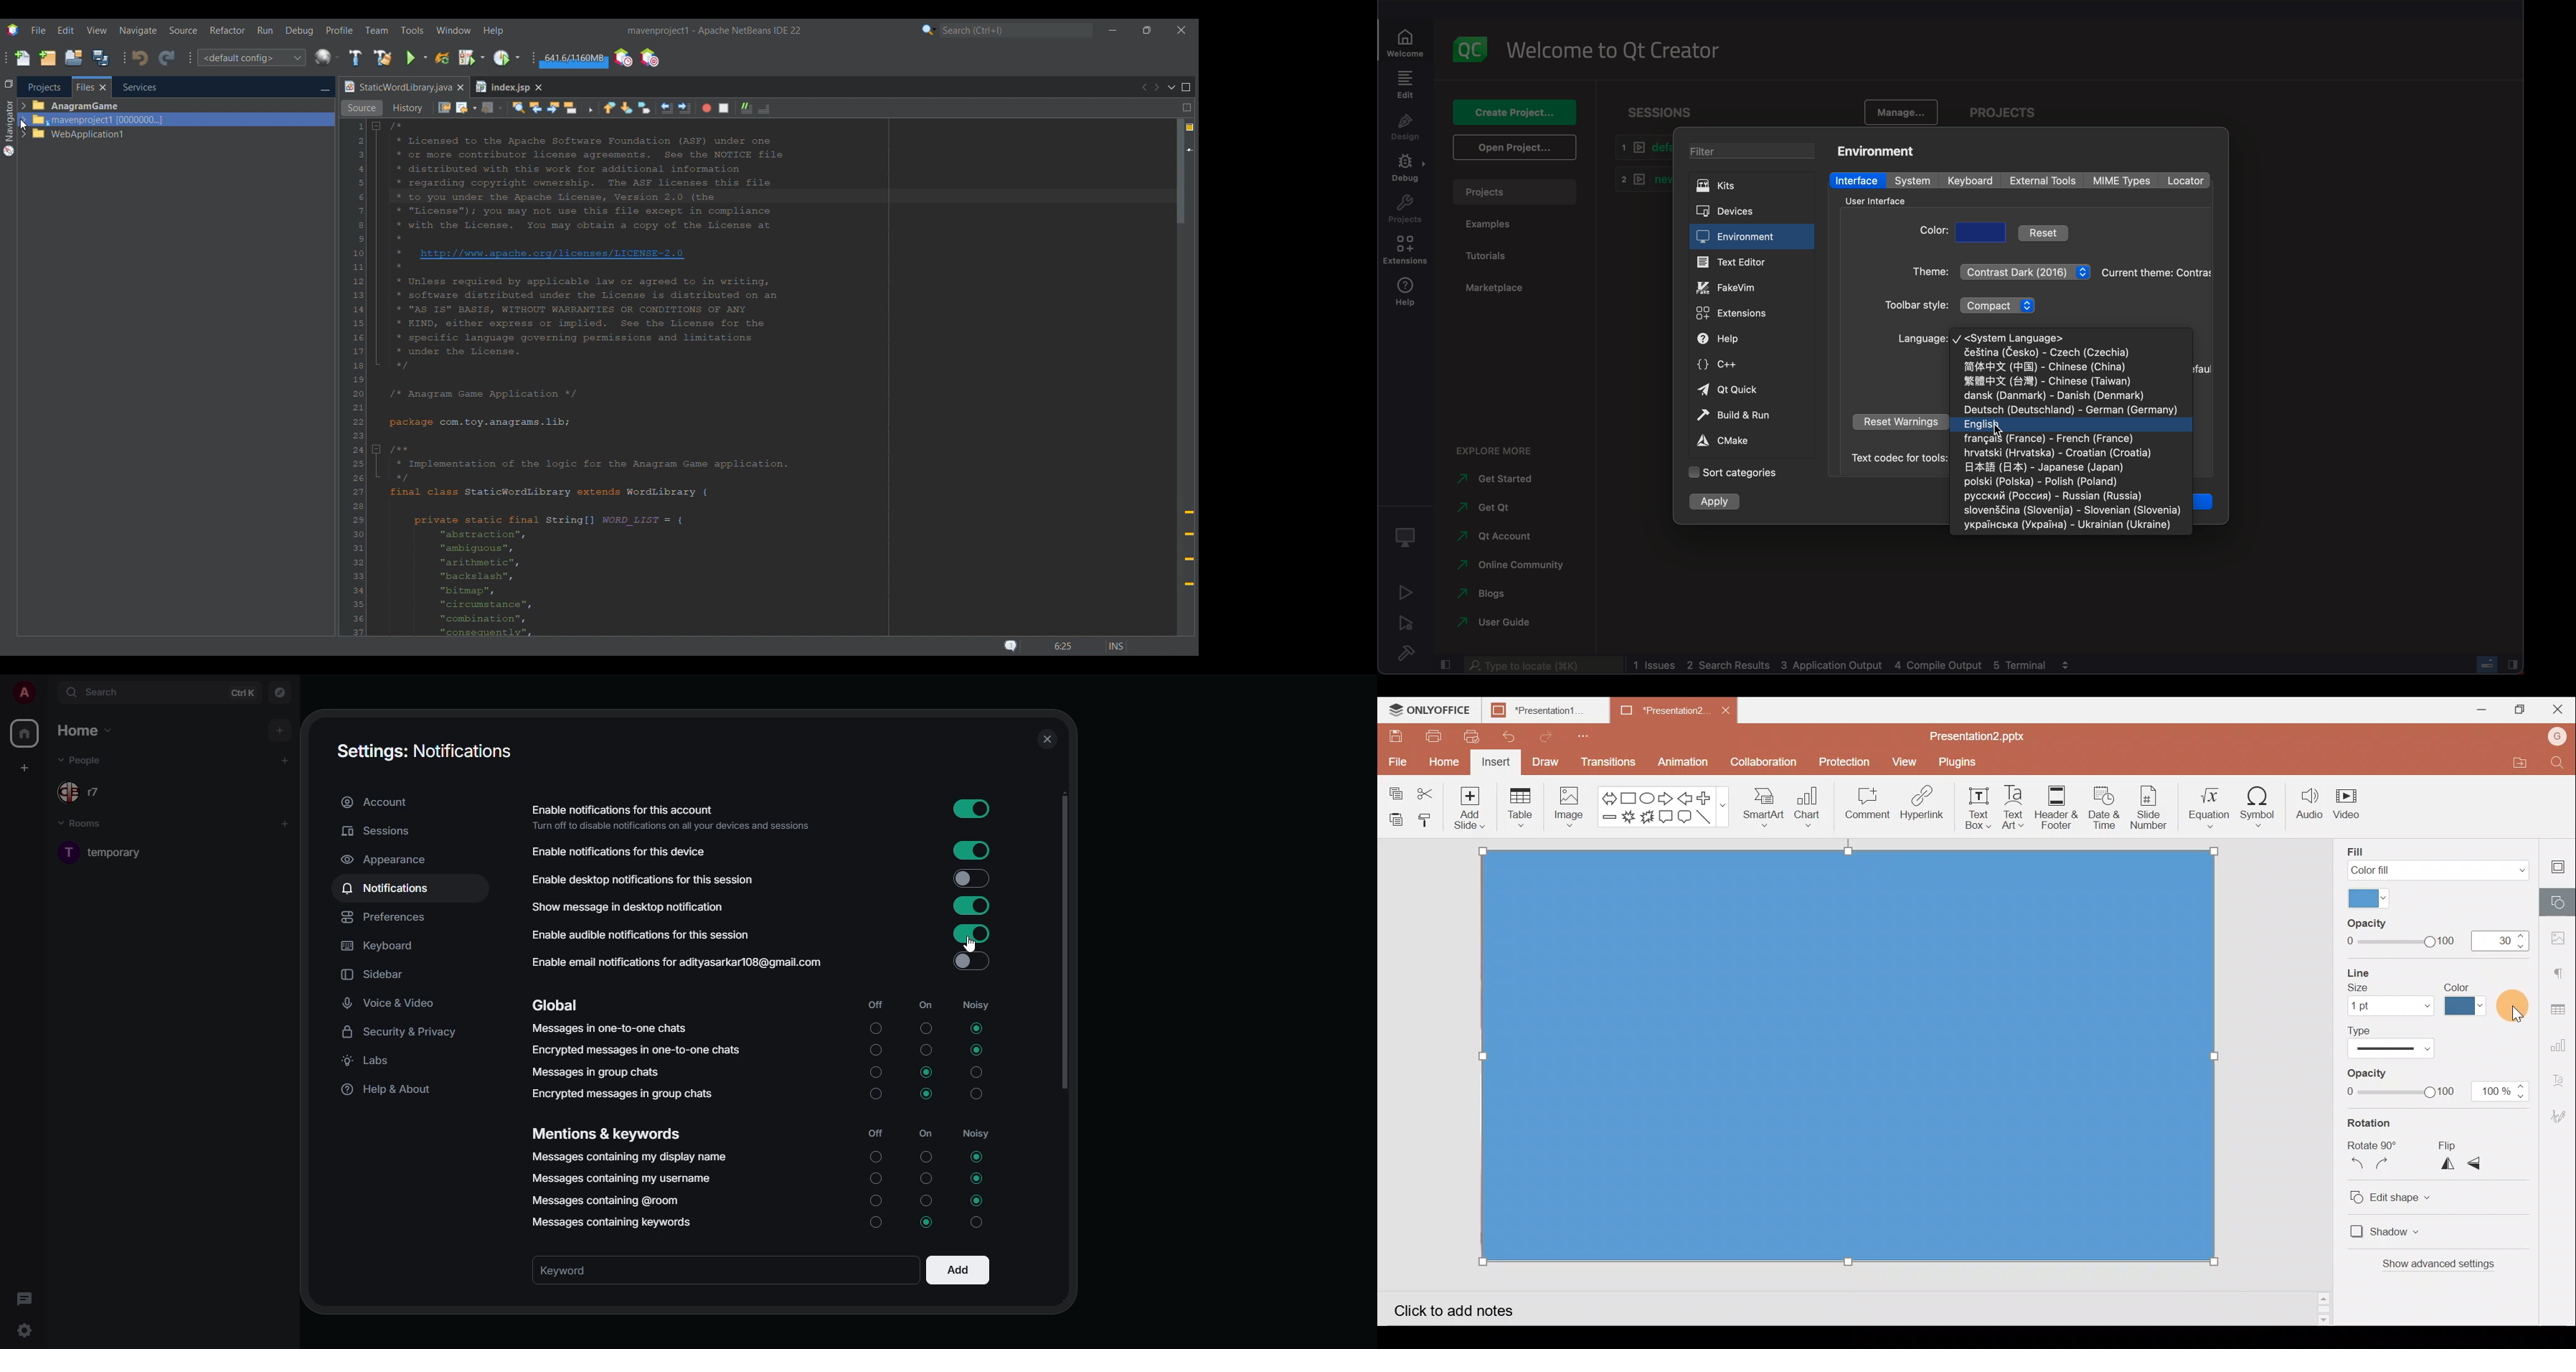  Describe the element at coordinates (460, 87) in the screenshot. I see `Close tab` at that location.